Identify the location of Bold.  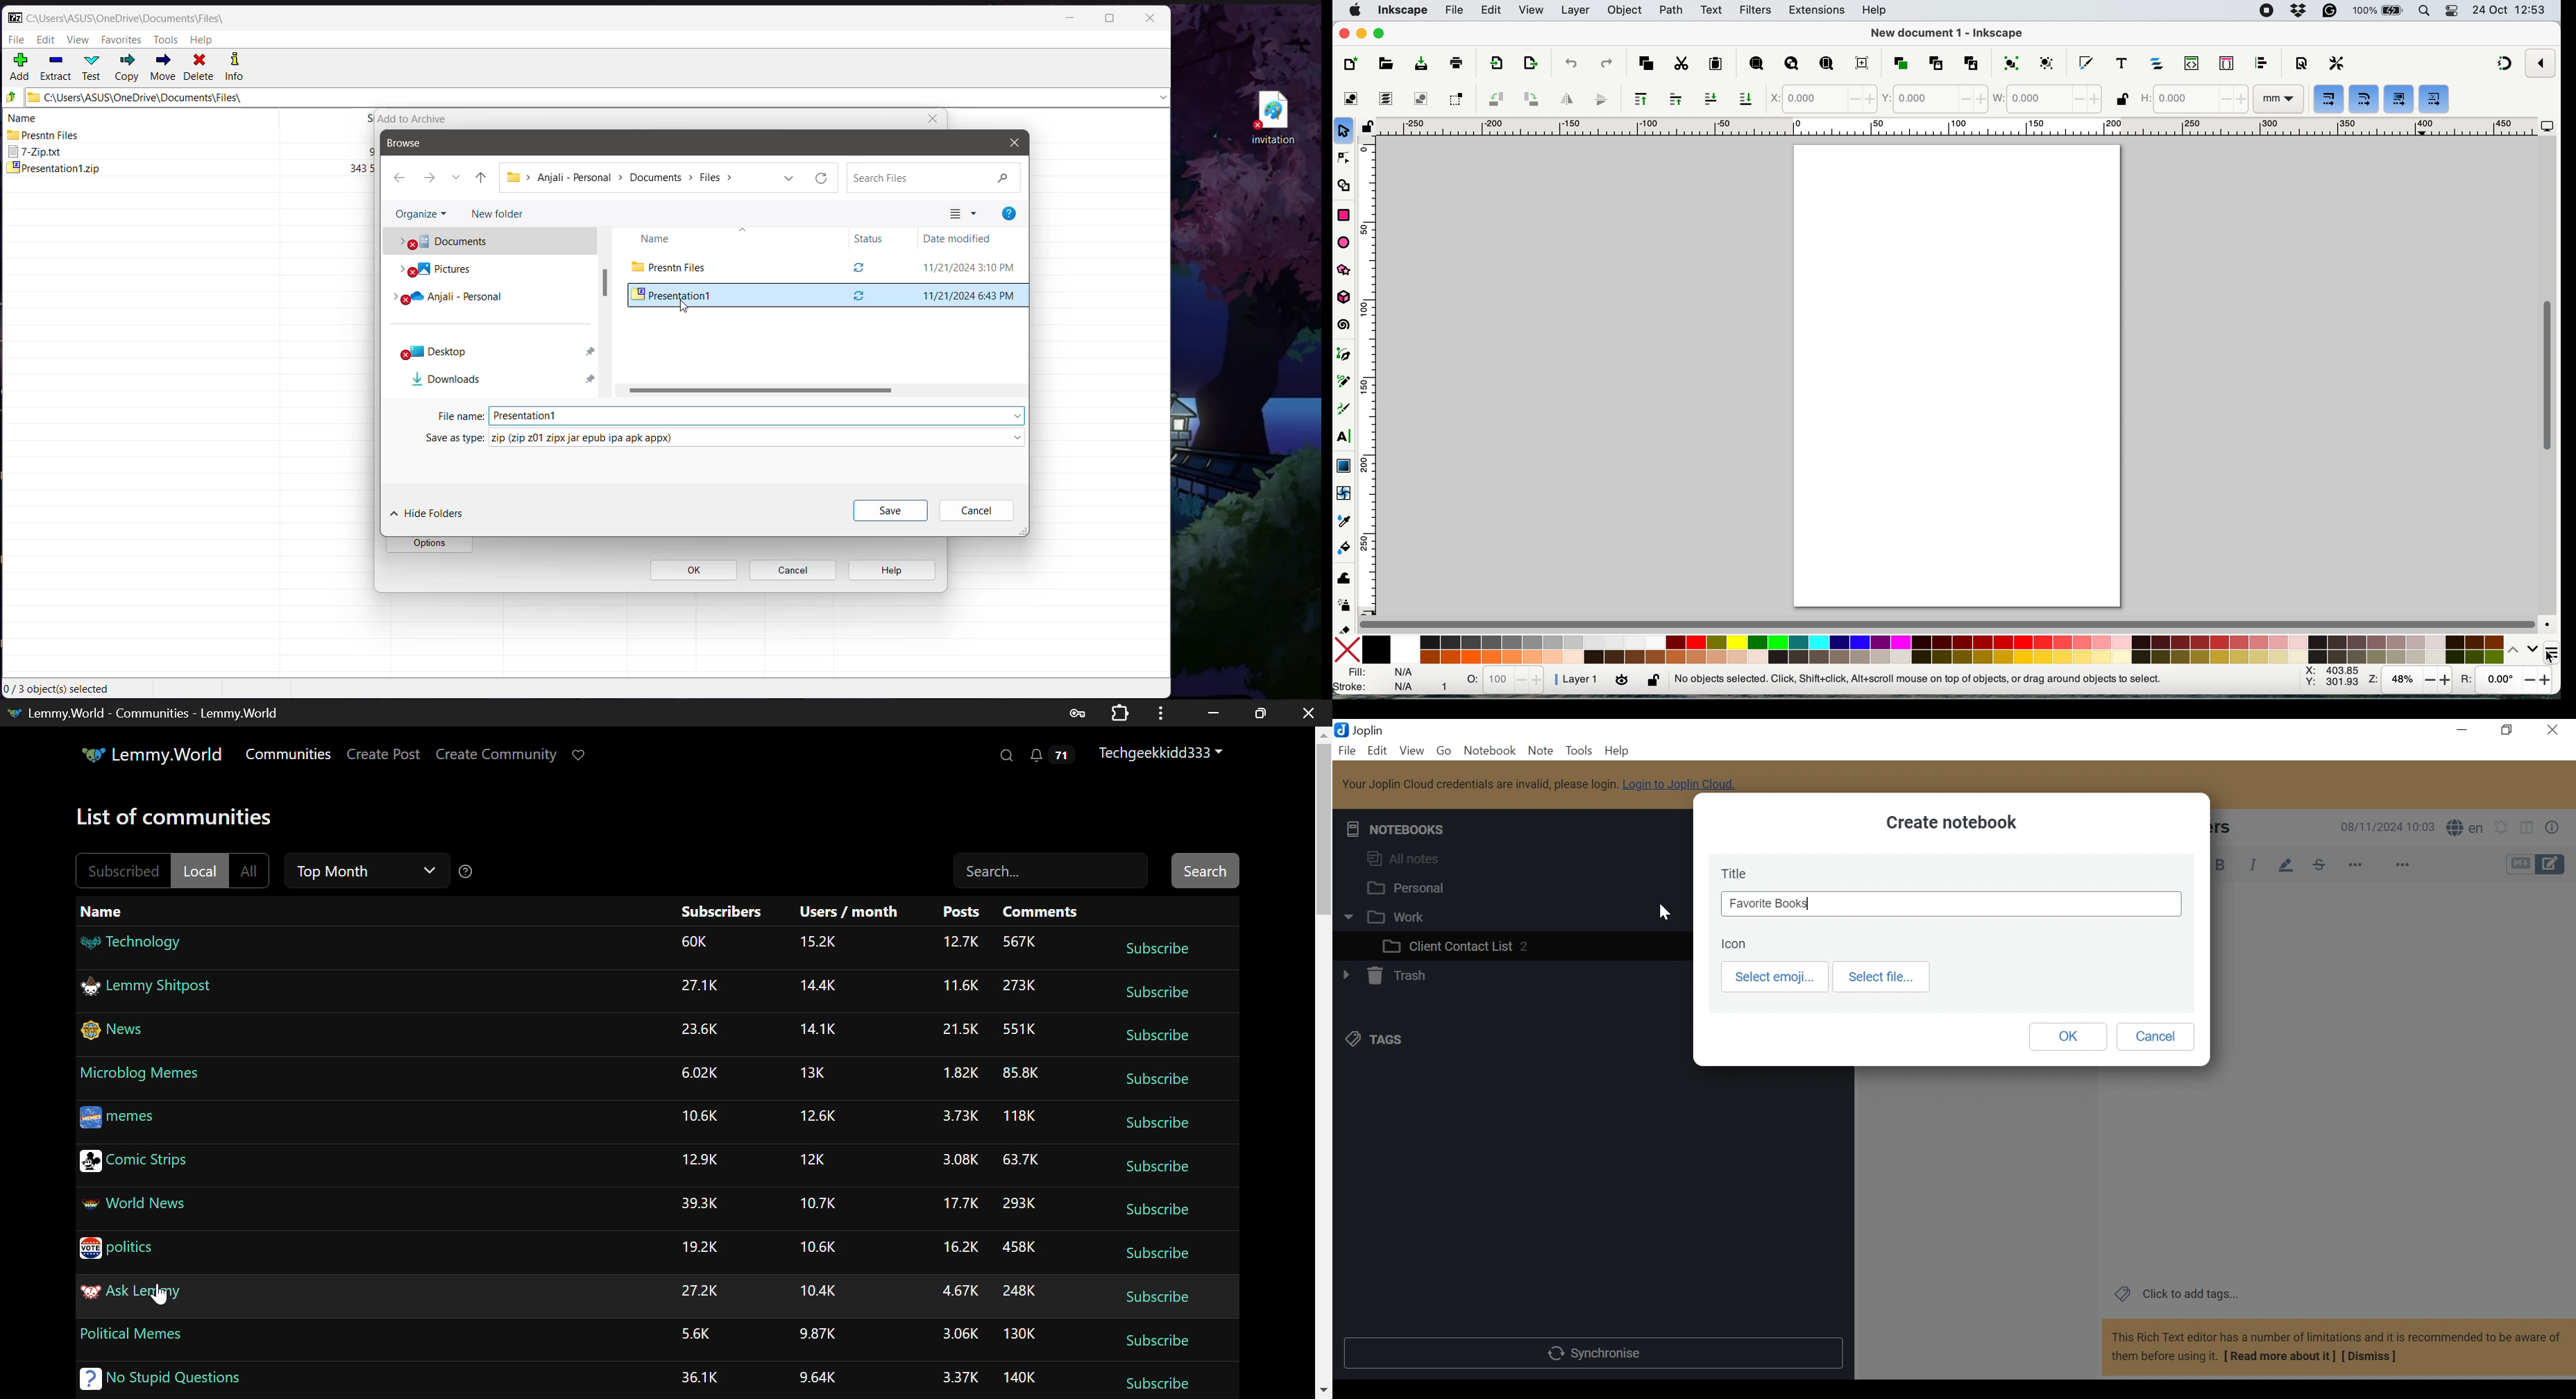
(2220, 865).